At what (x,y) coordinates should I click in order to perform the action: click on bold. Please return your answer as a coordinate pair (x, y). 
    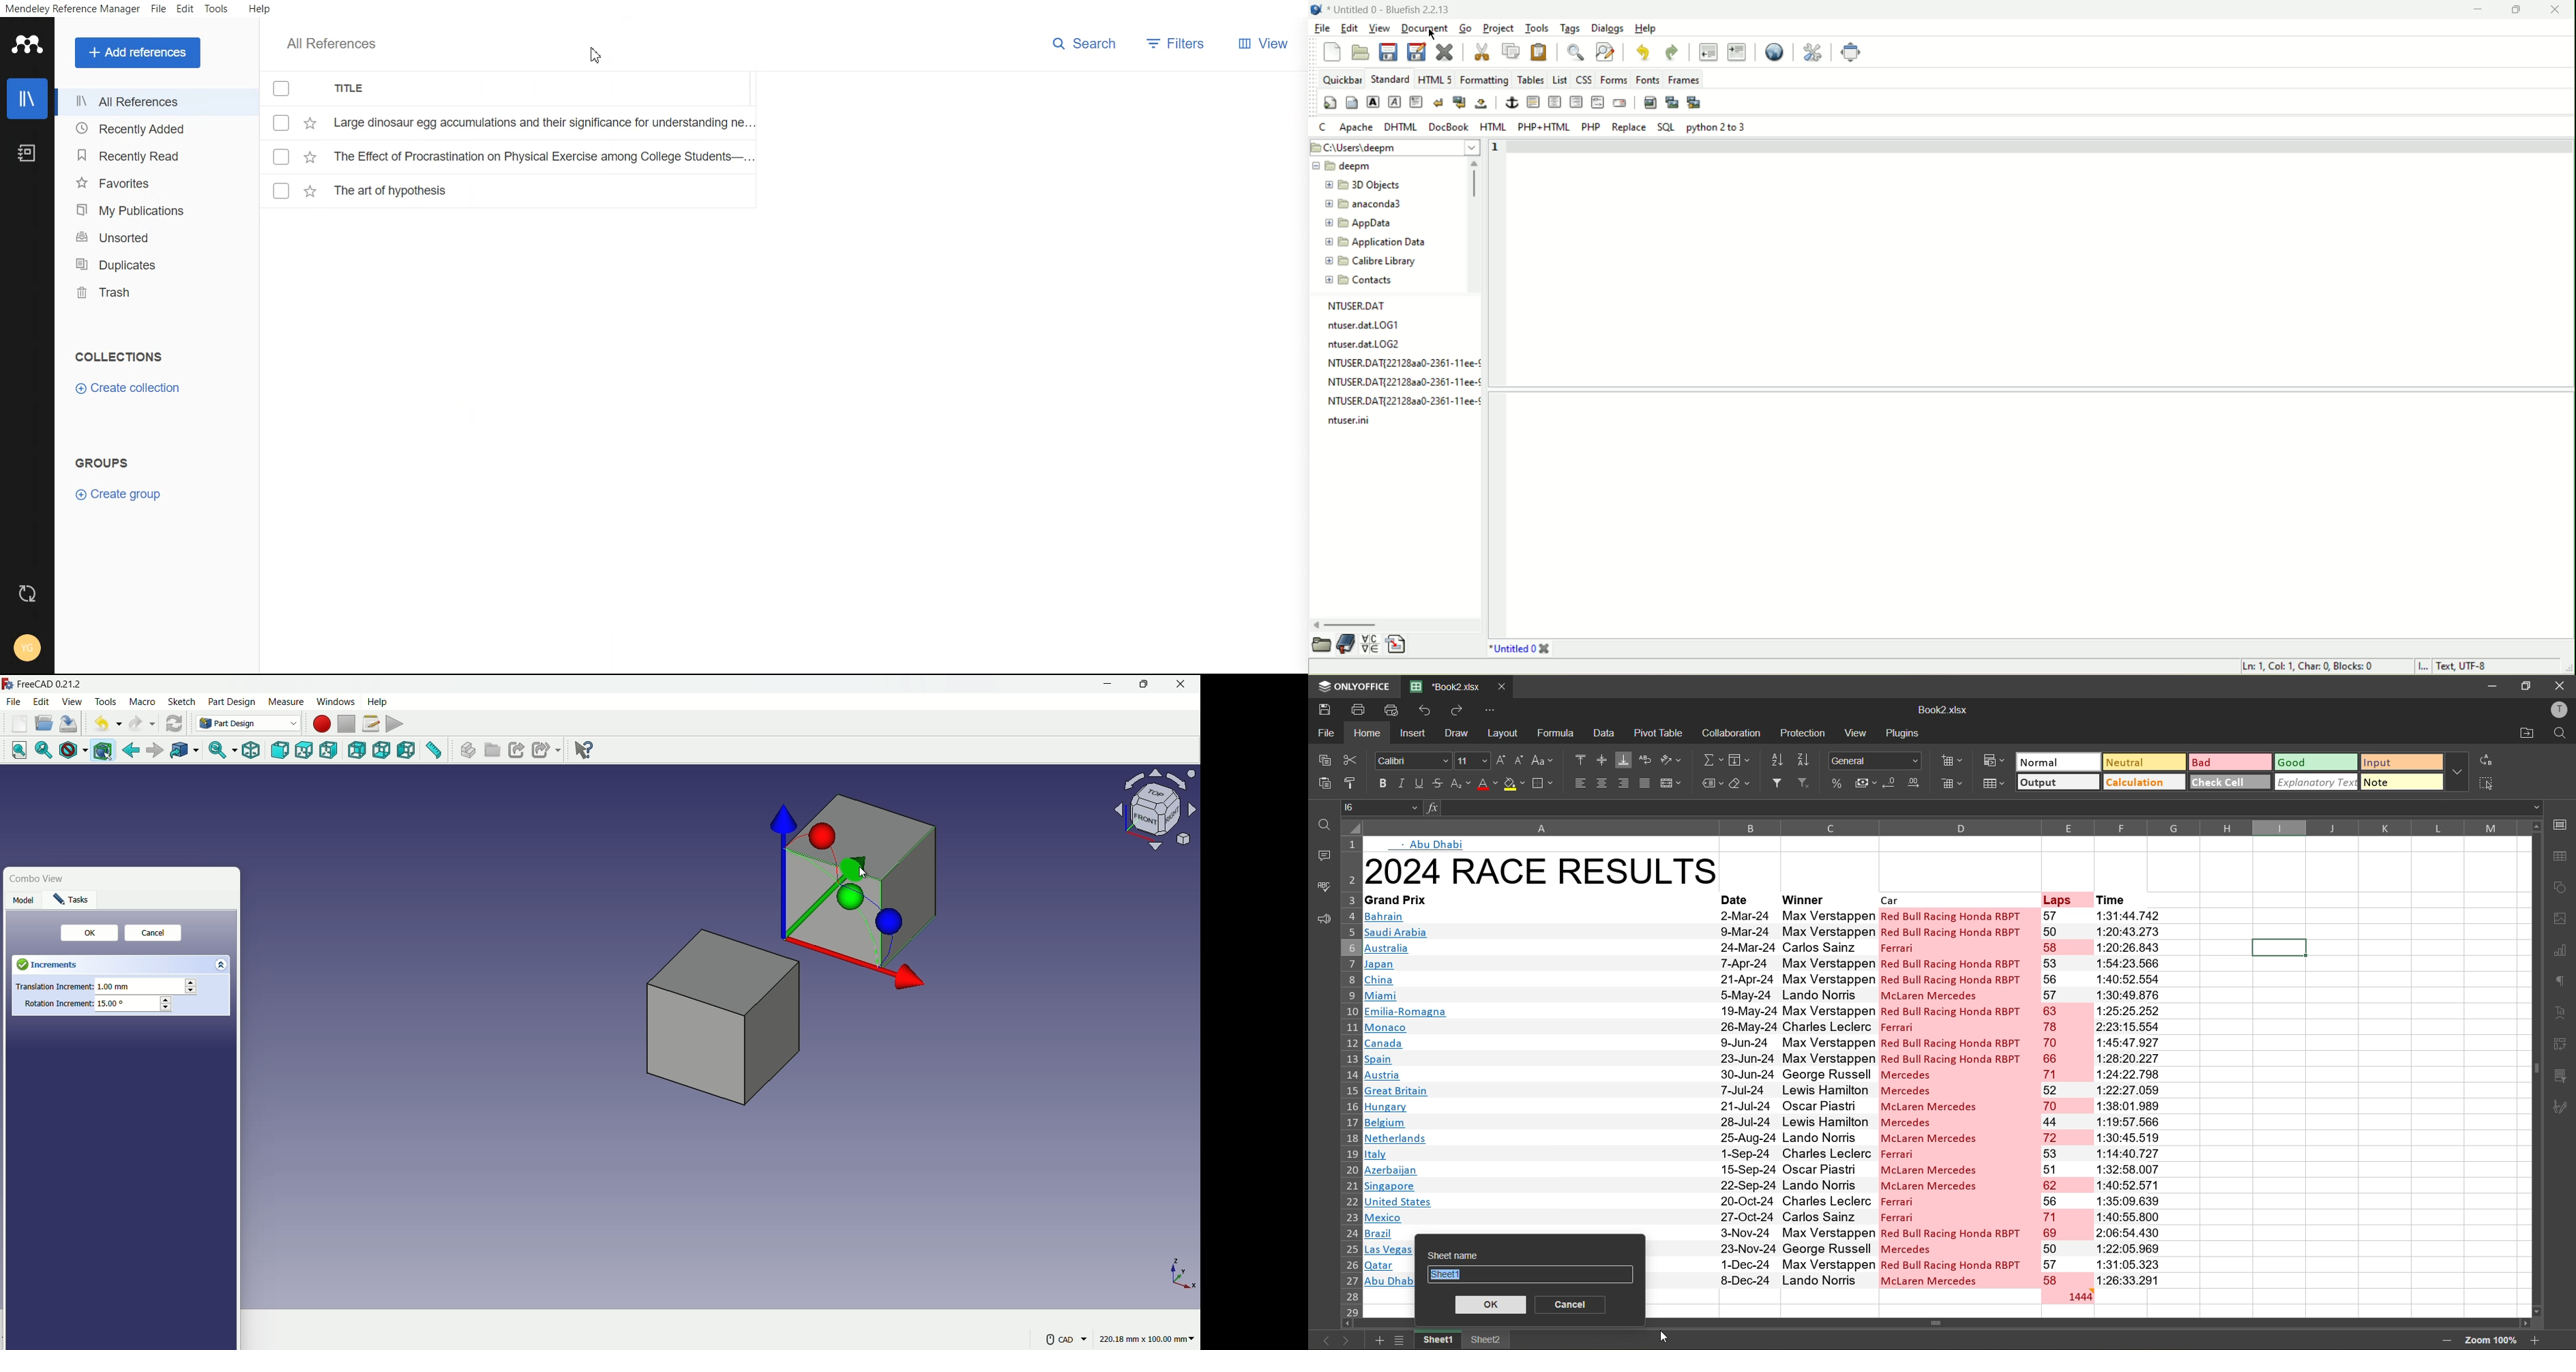
    Looking at the image, I should click on (1379, 783).